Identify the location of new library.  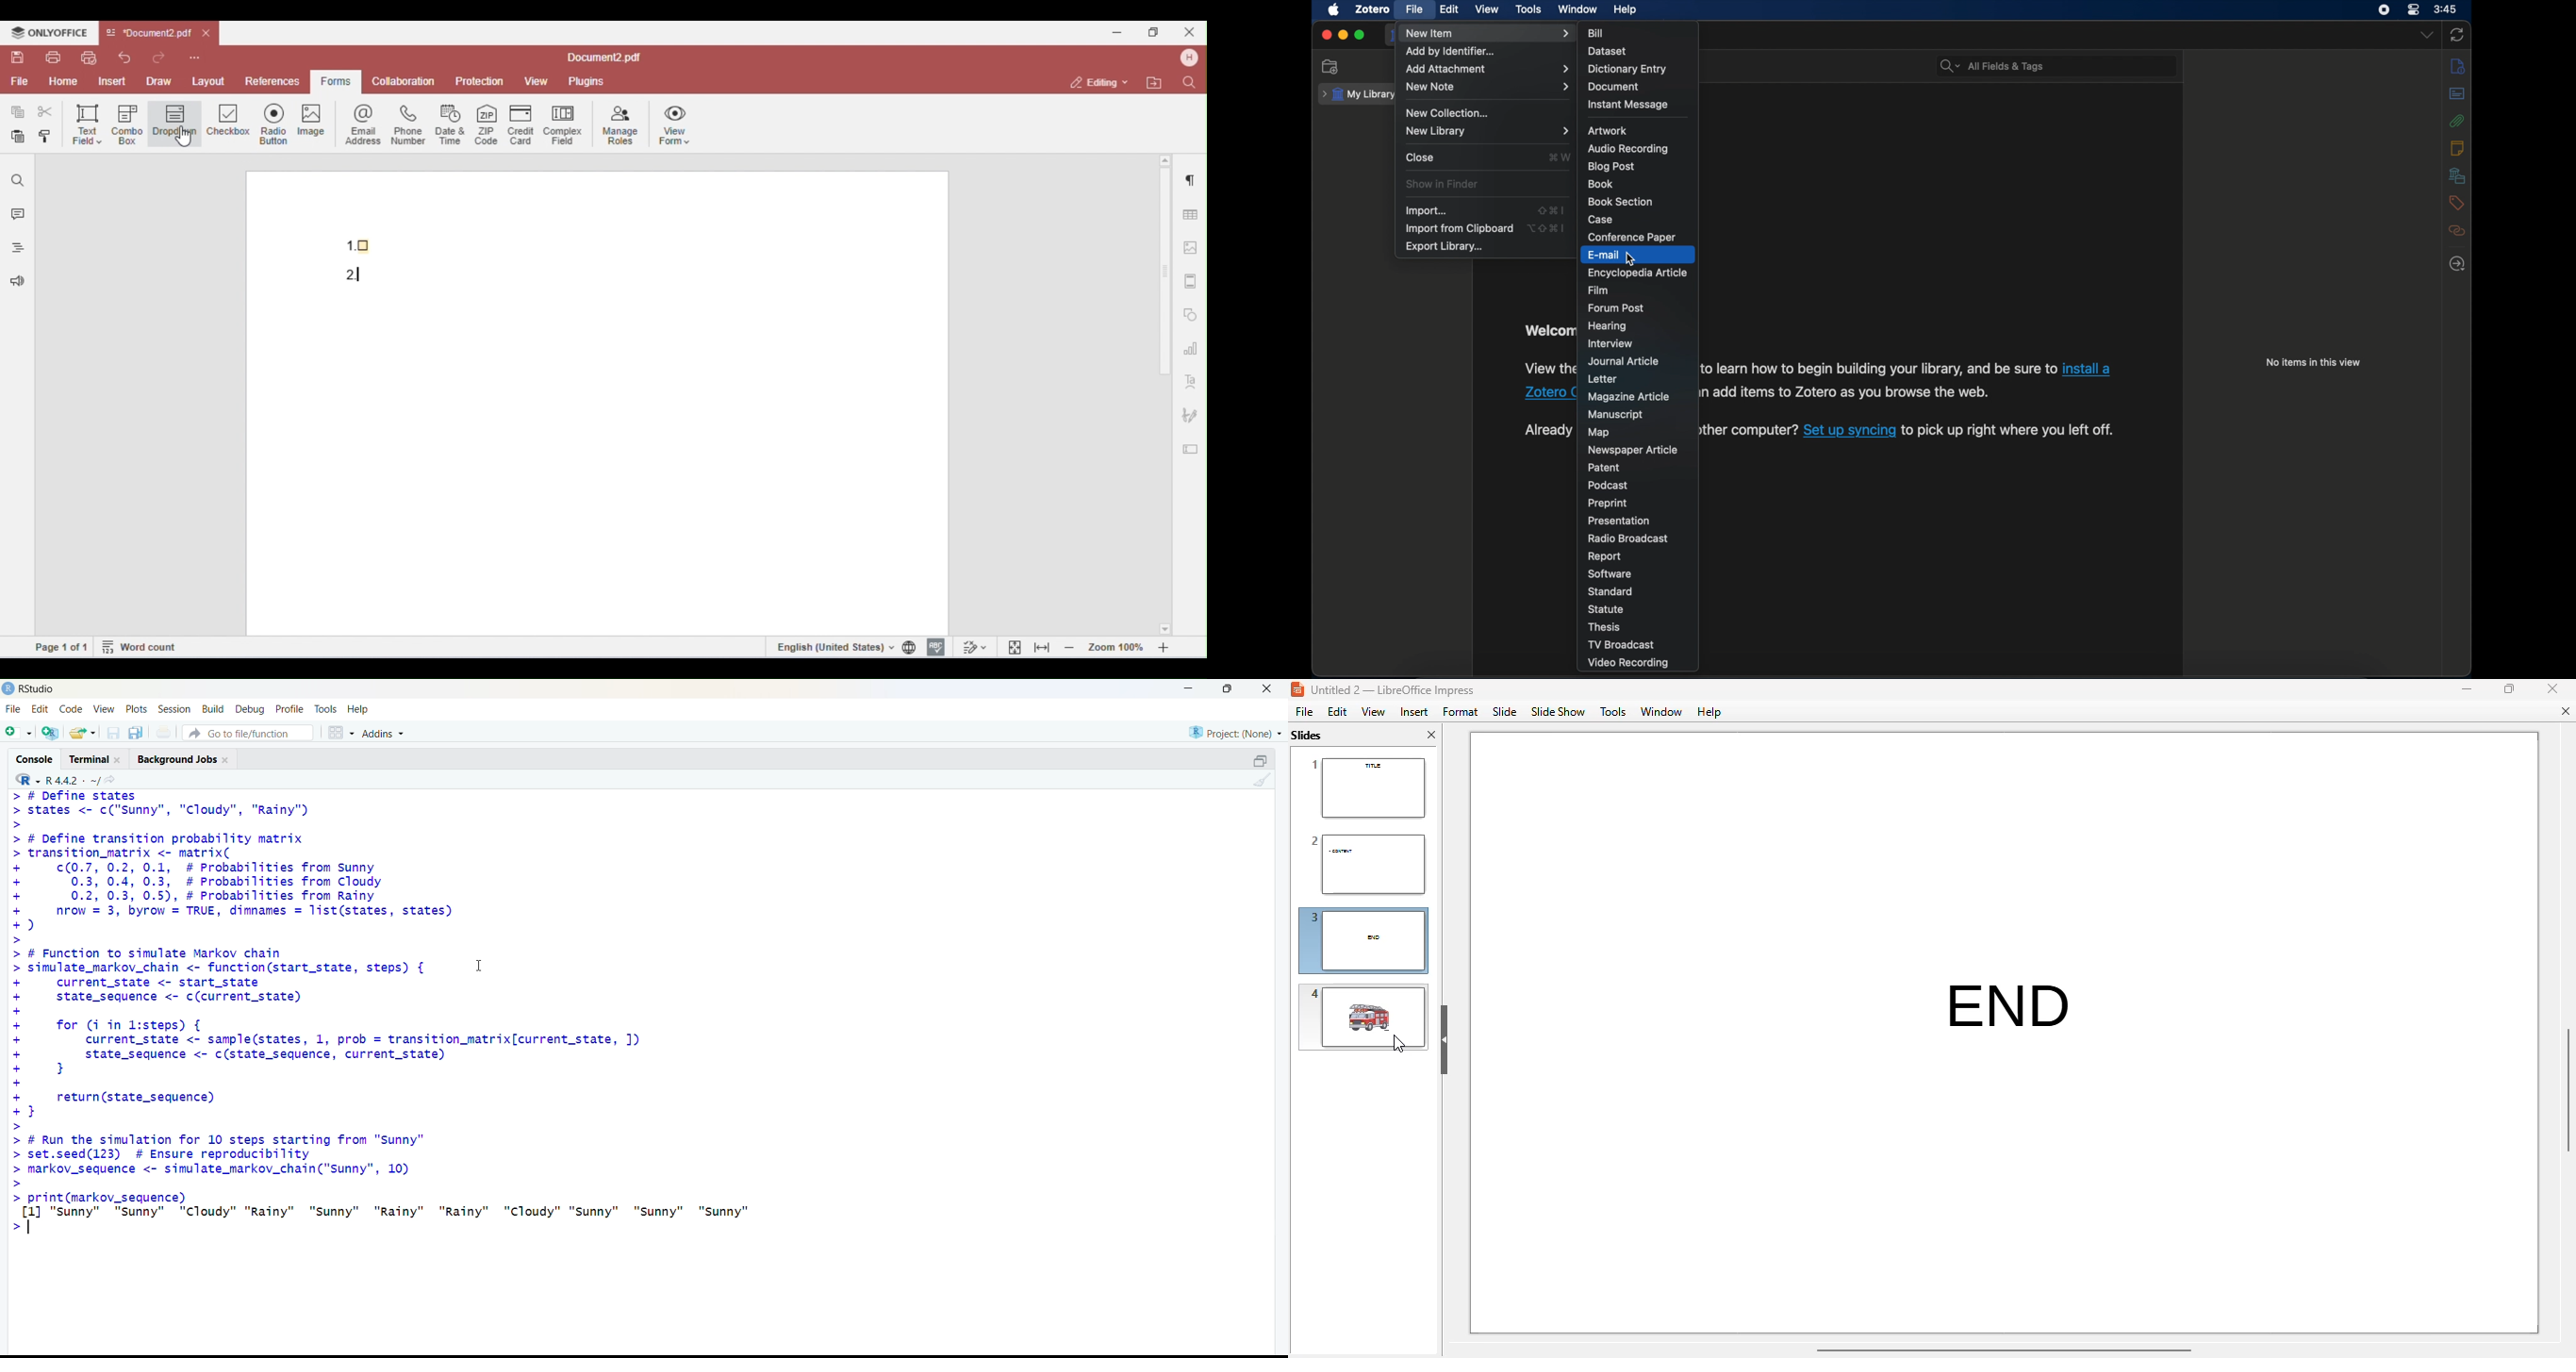
(1487, 131).